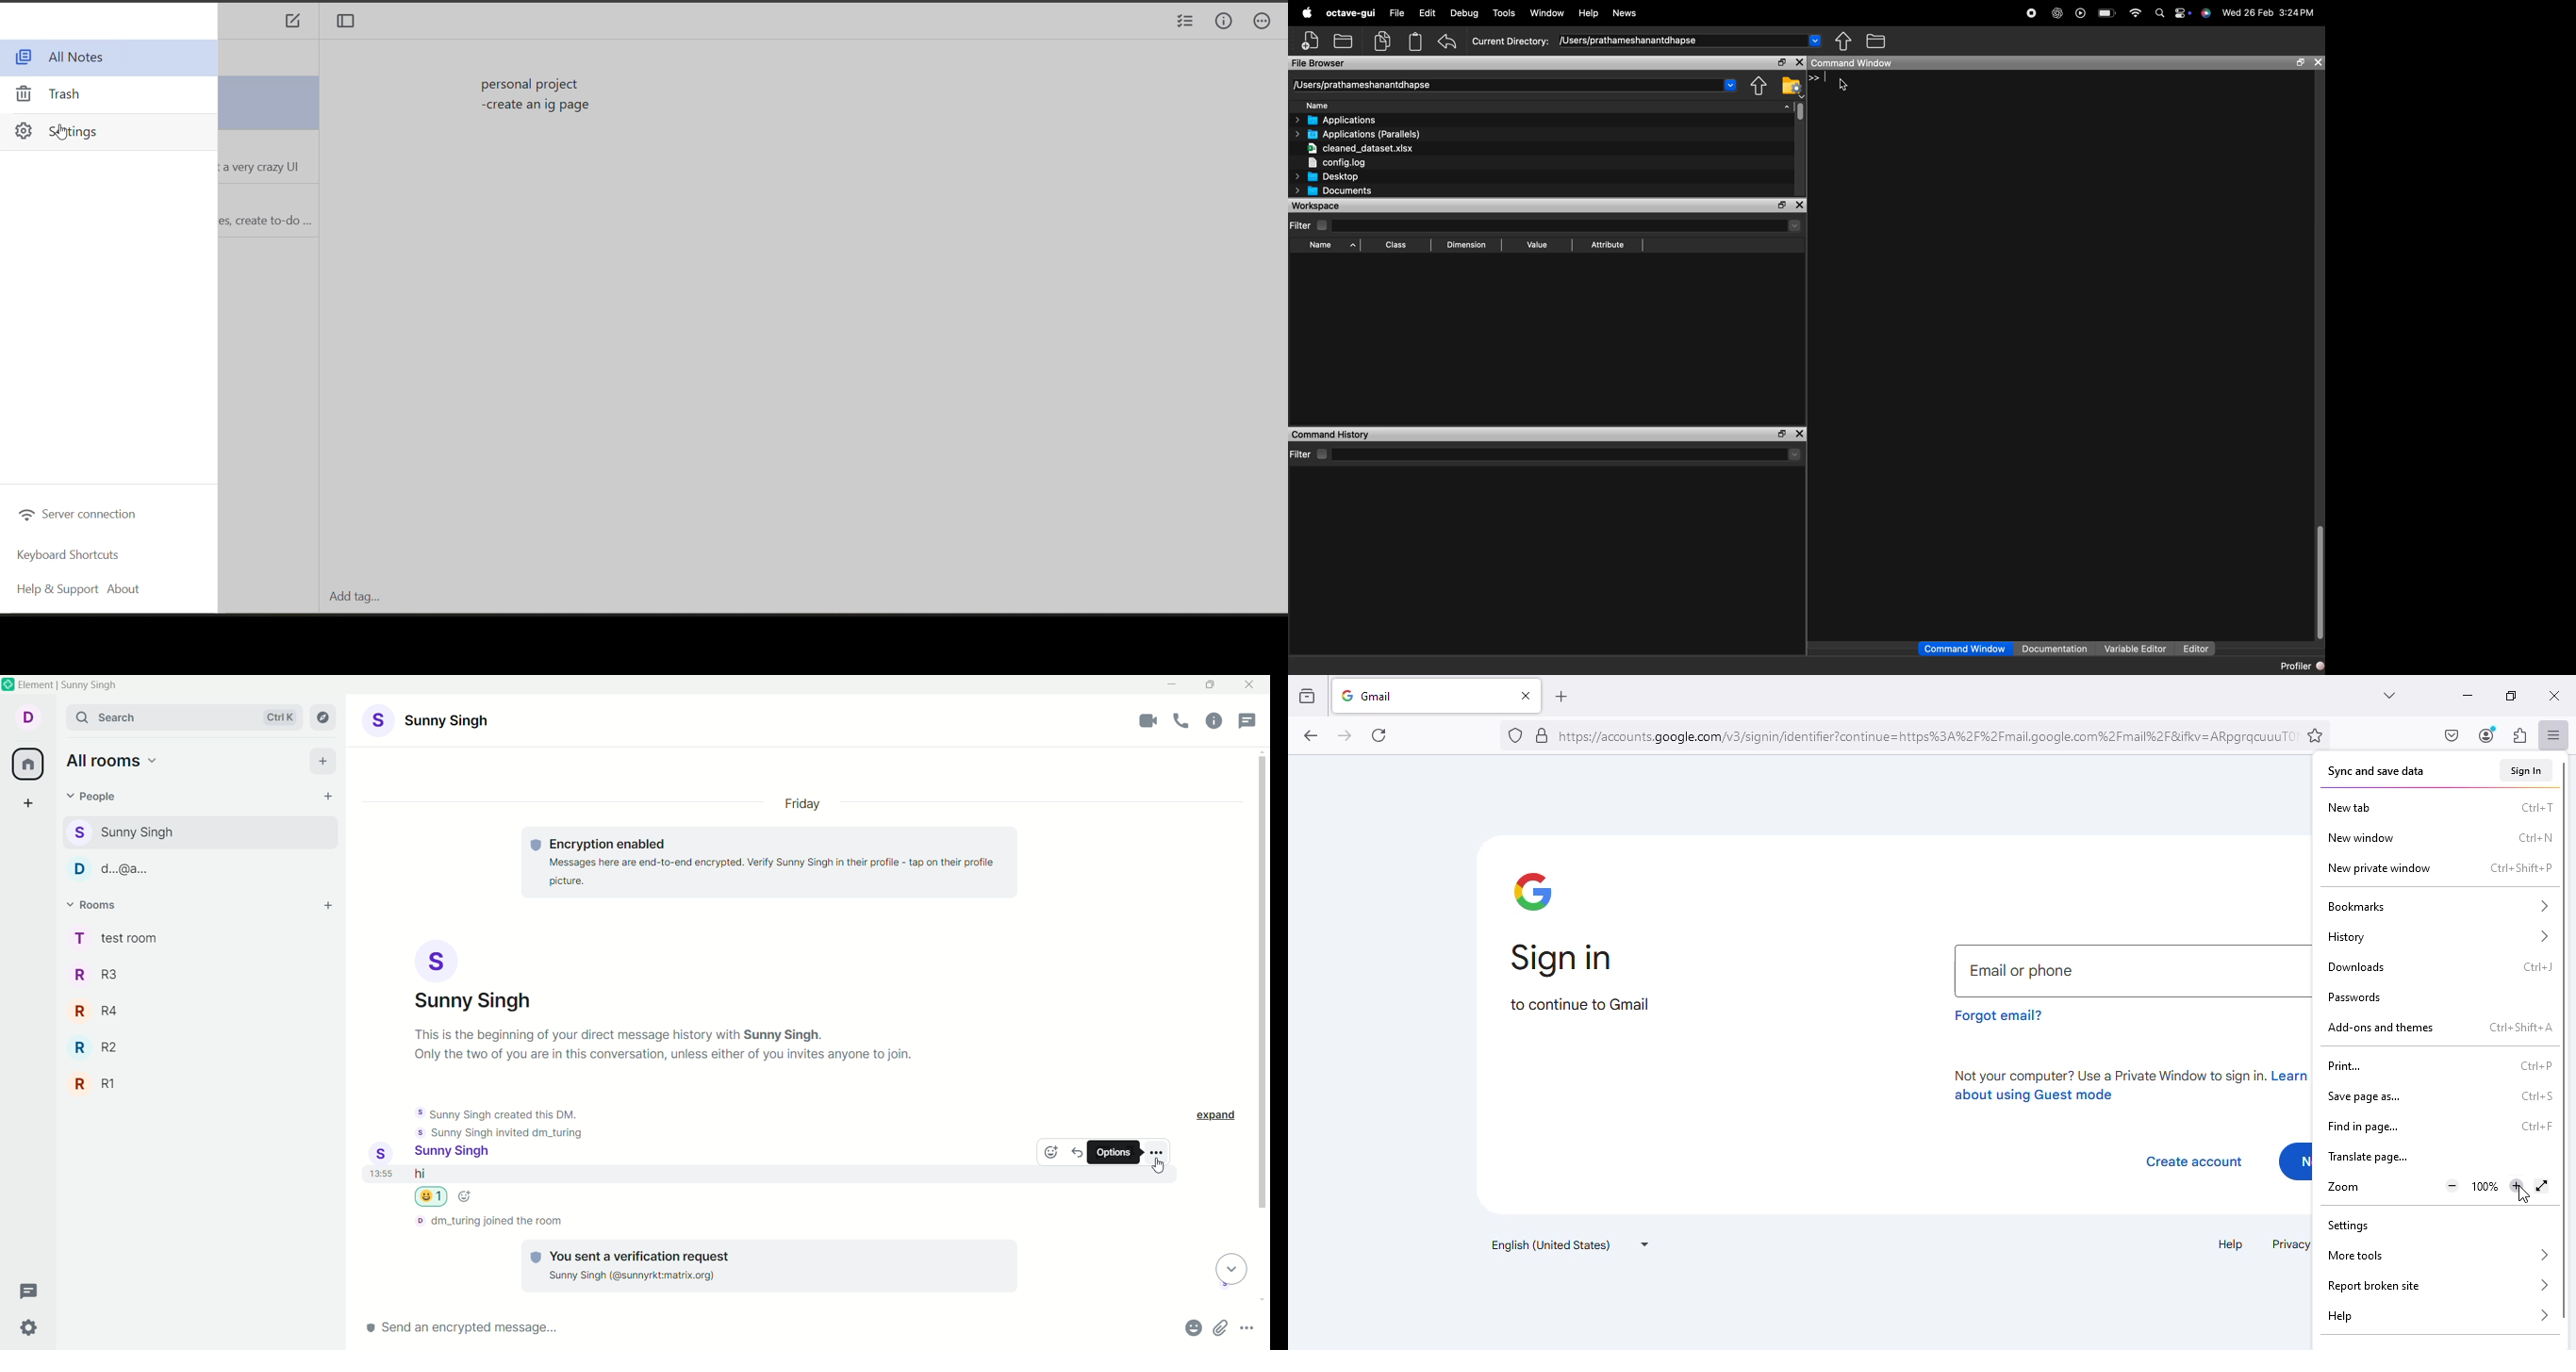 This screenshot has height=1372, width=2576. Describe the element at coordinates (351, 597) in the screenshot. I see `add tag` at that location.